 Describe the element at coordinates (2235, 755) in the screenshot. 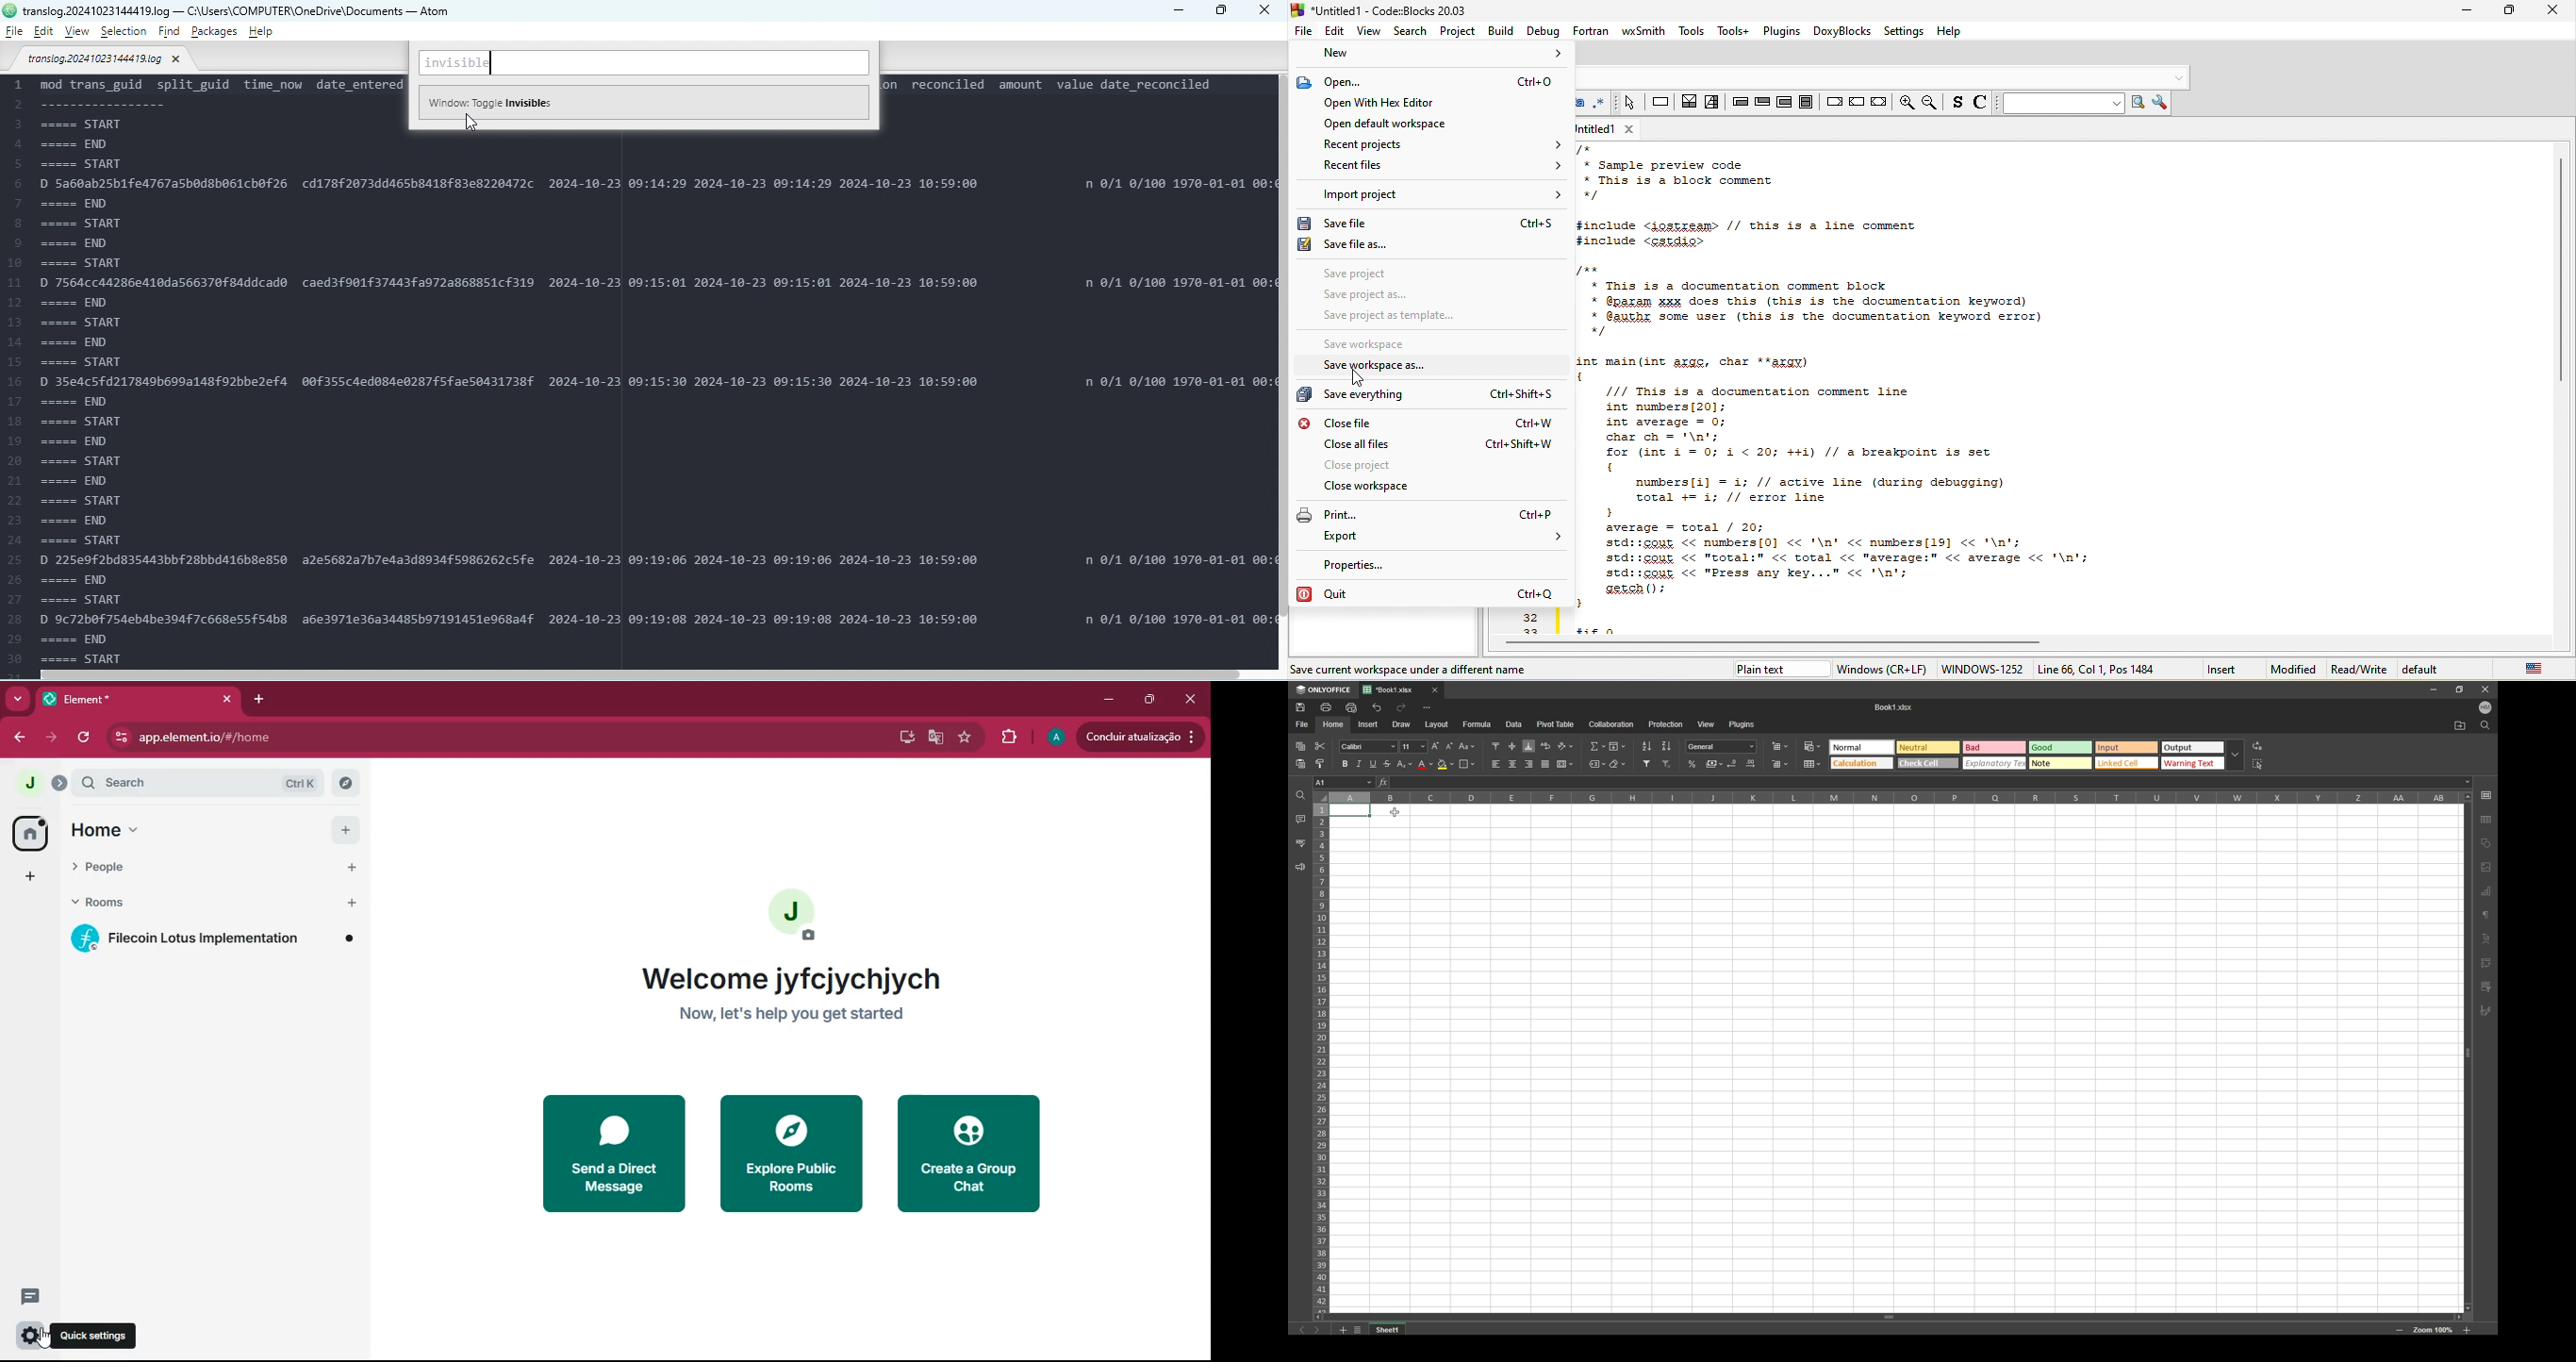

I see `expand` at that location.